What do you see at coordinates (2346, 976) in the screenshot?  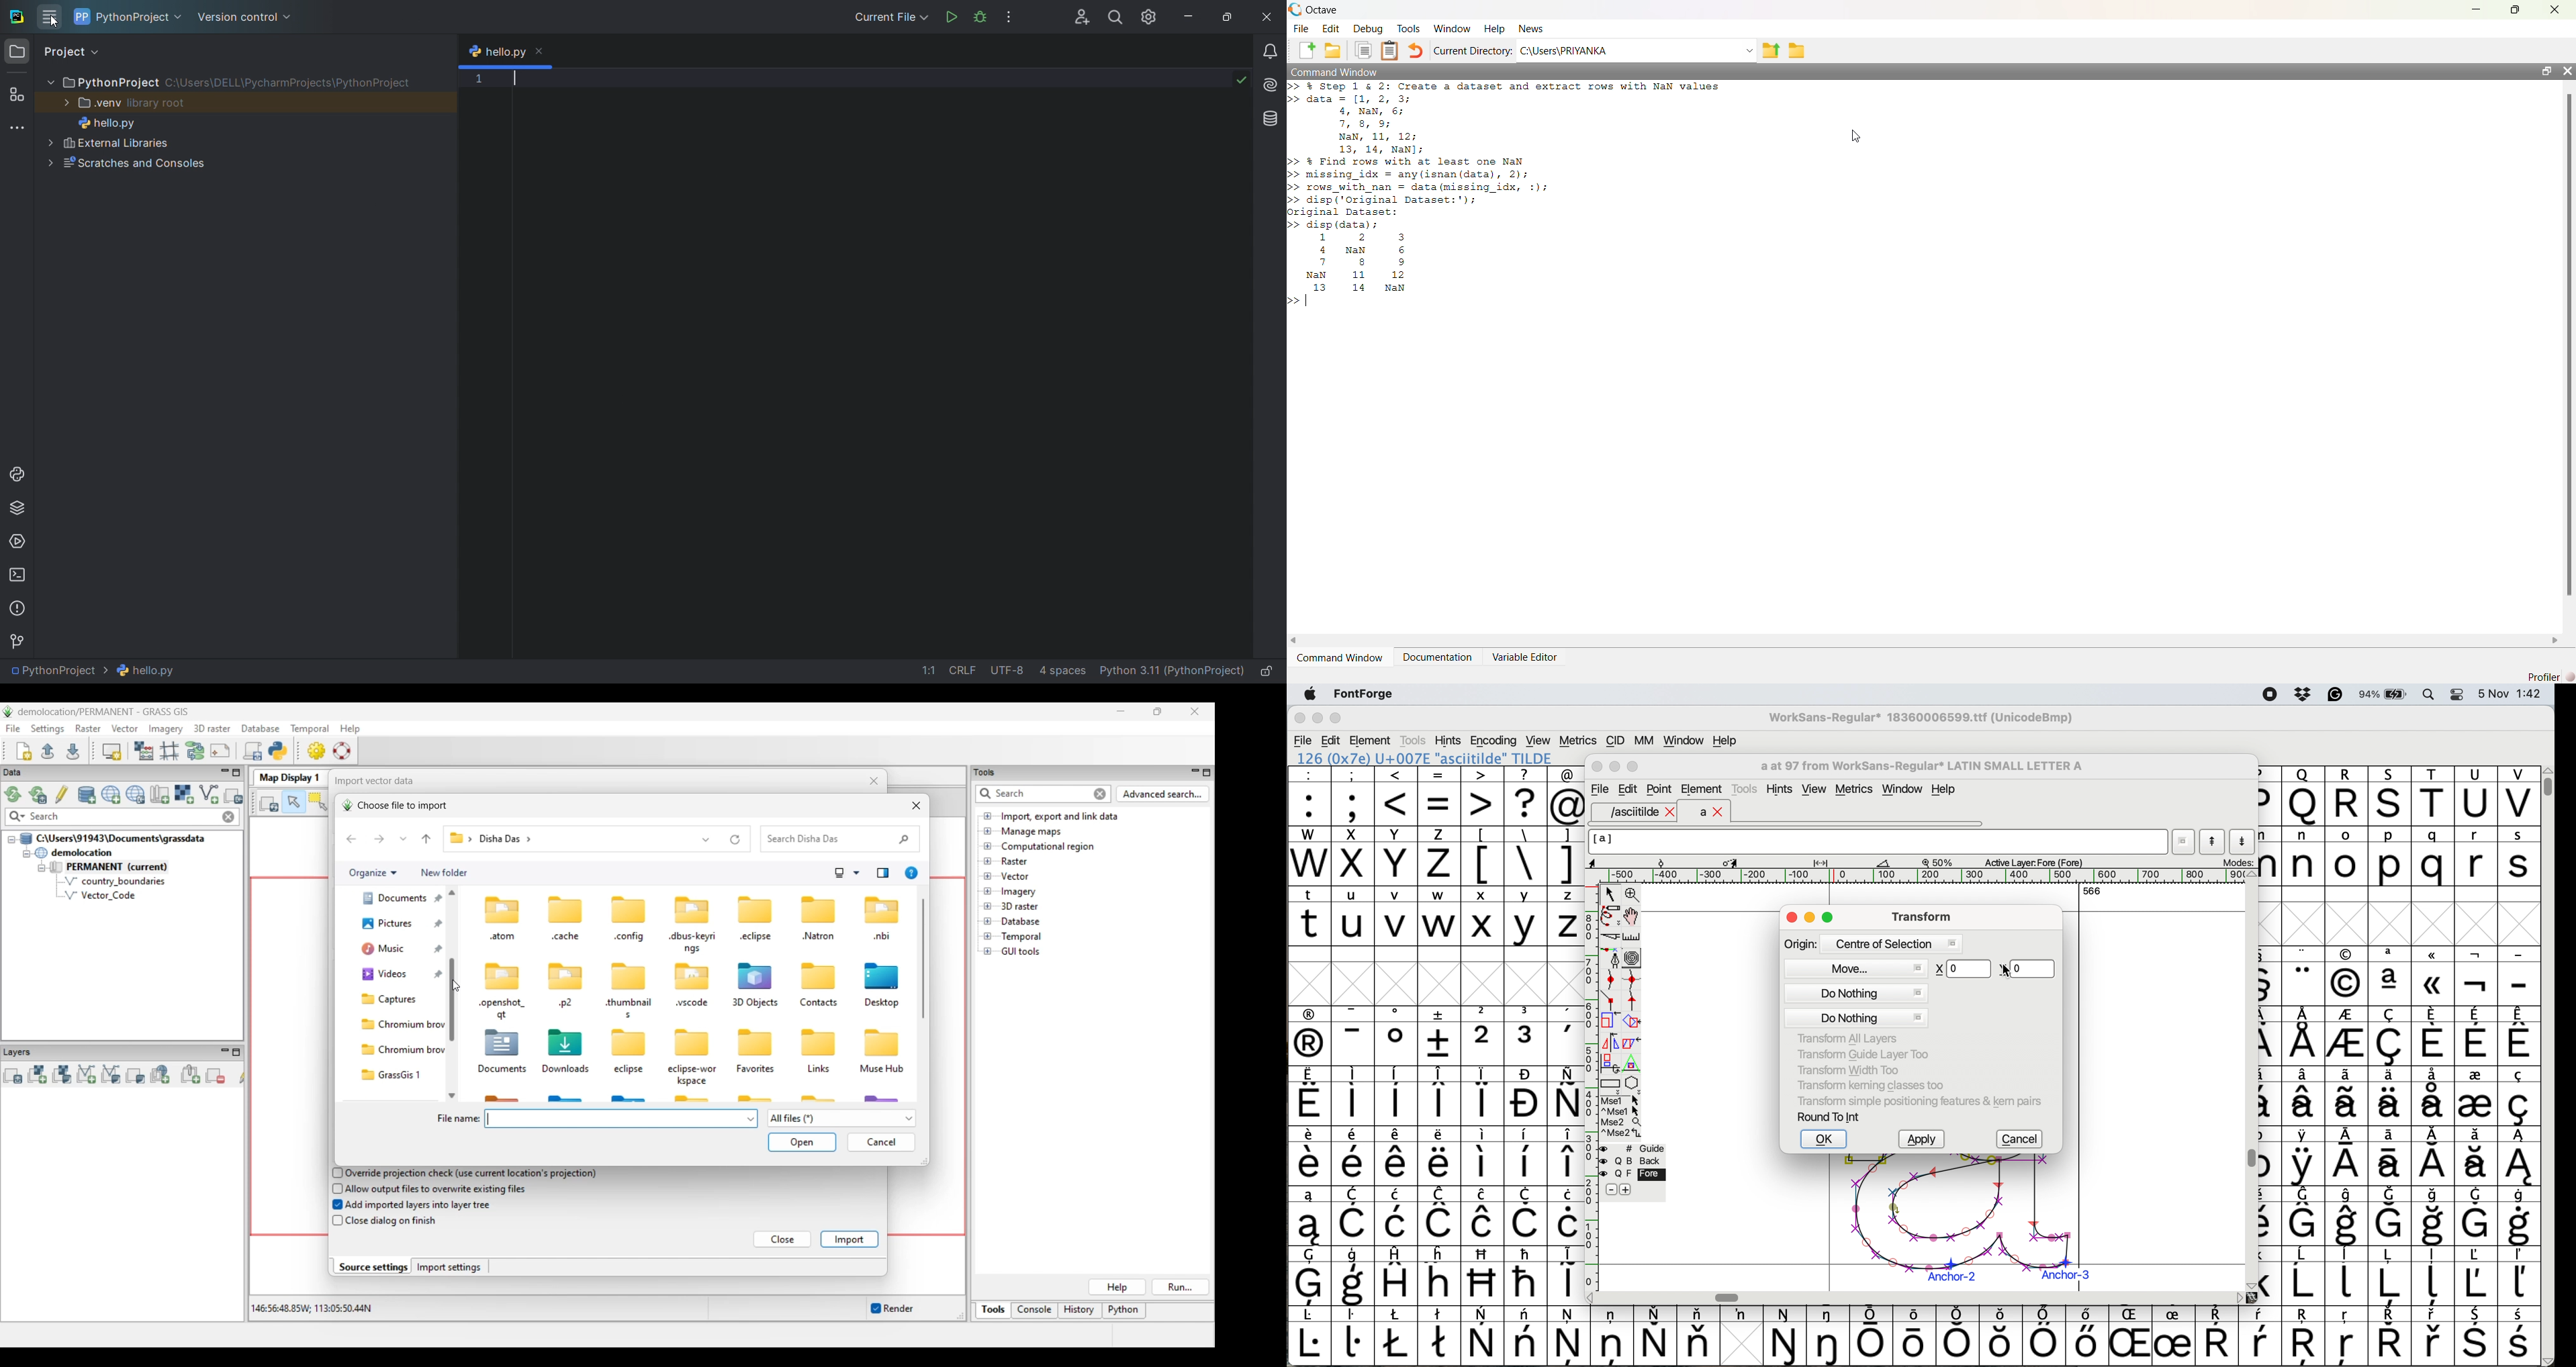 I see `` at bounding box center [2346, 976].